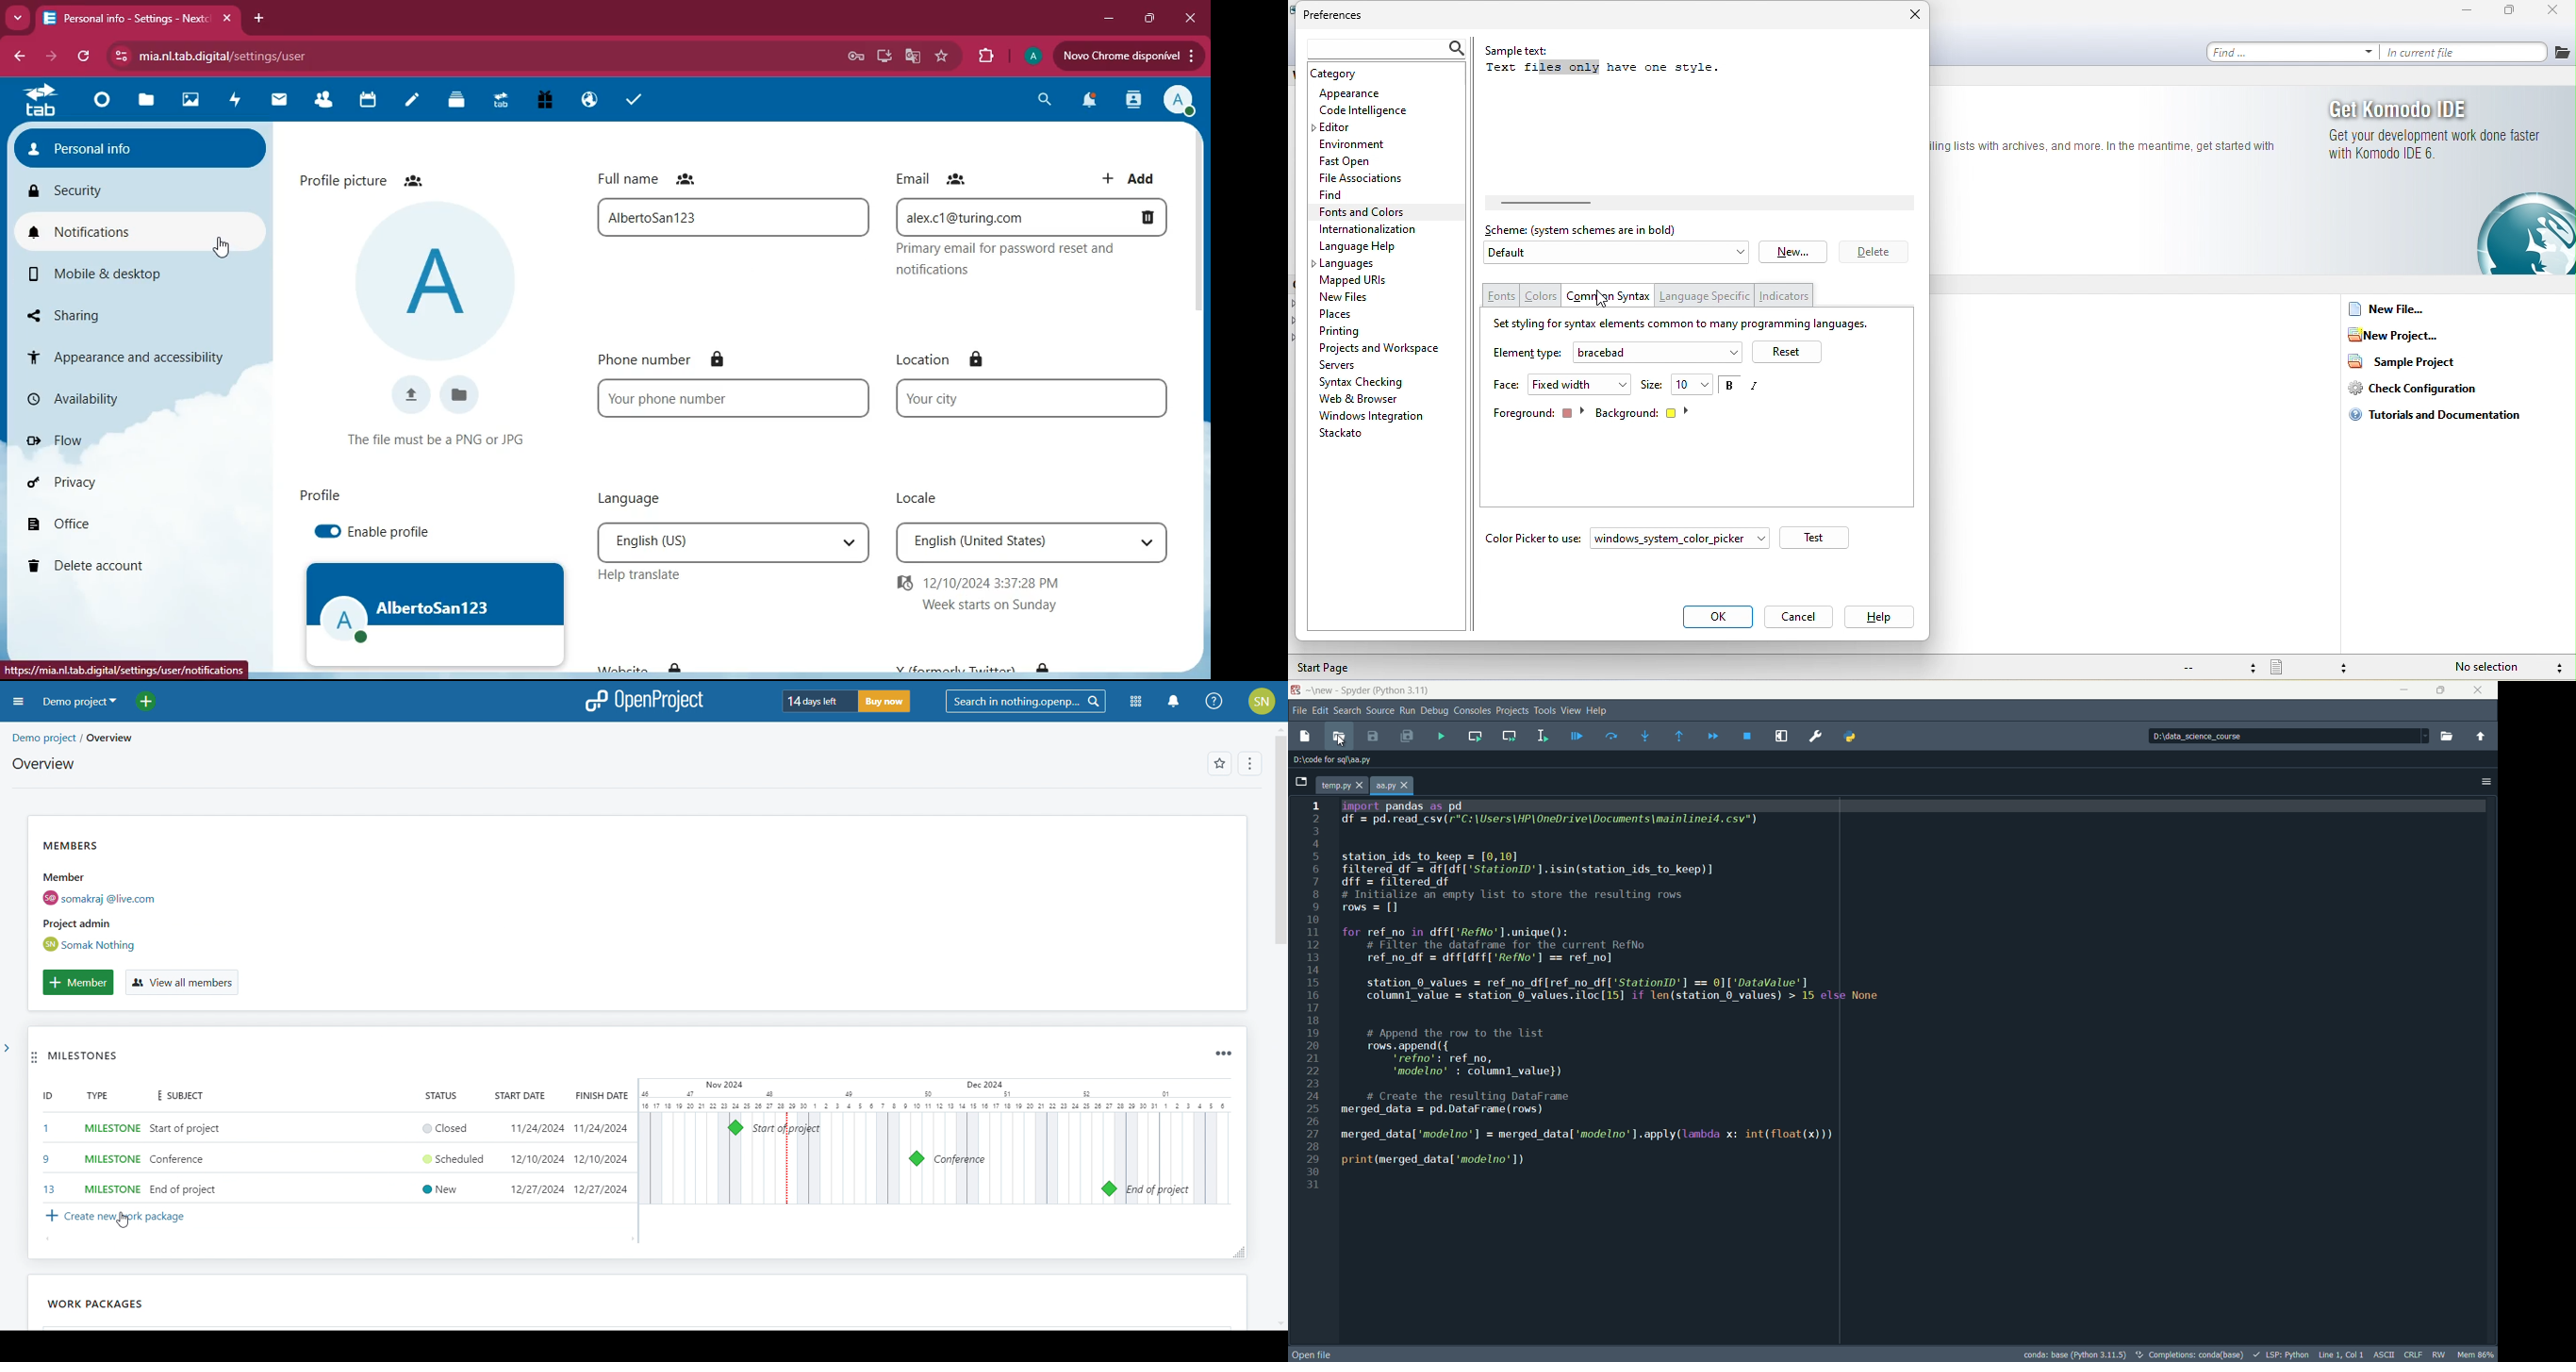 Image resolution: width=2576 pixels, height=1372 pixels. Describe the element at coordinates (1446, 735) in the screenshot. I see `run file` at that location.